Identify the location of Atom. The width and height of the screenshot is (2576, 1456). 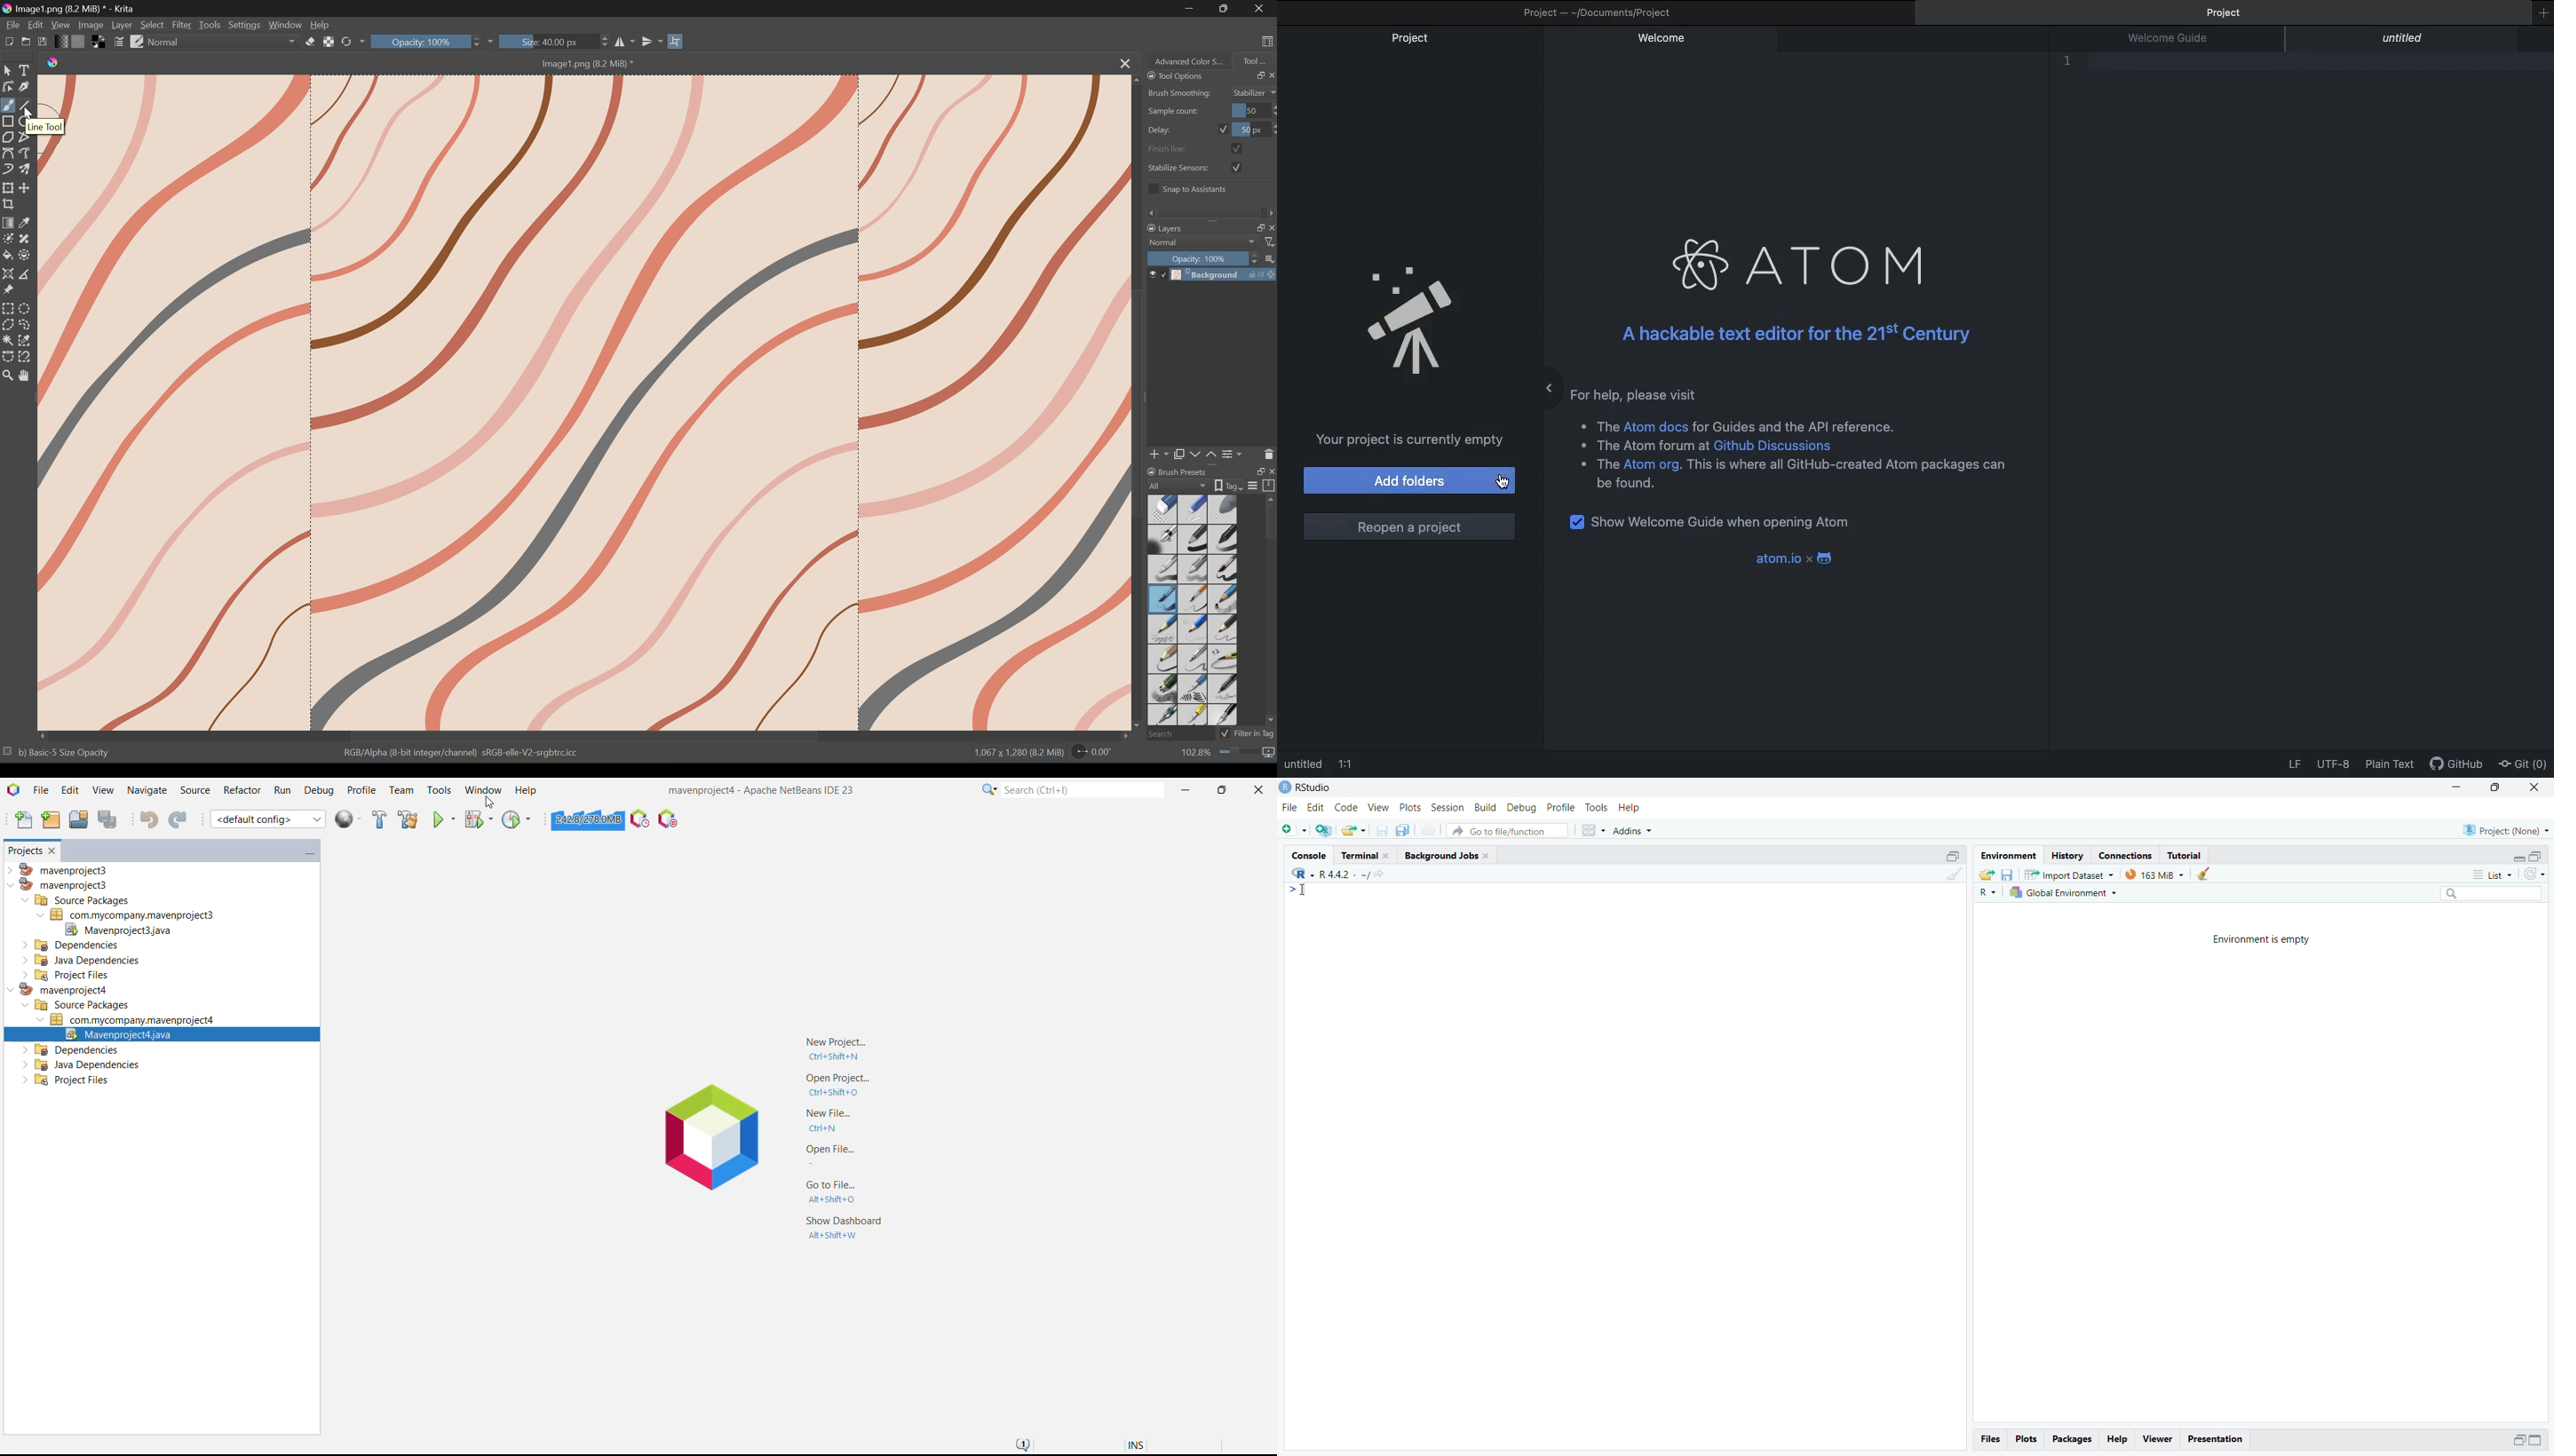
(1805, 266).